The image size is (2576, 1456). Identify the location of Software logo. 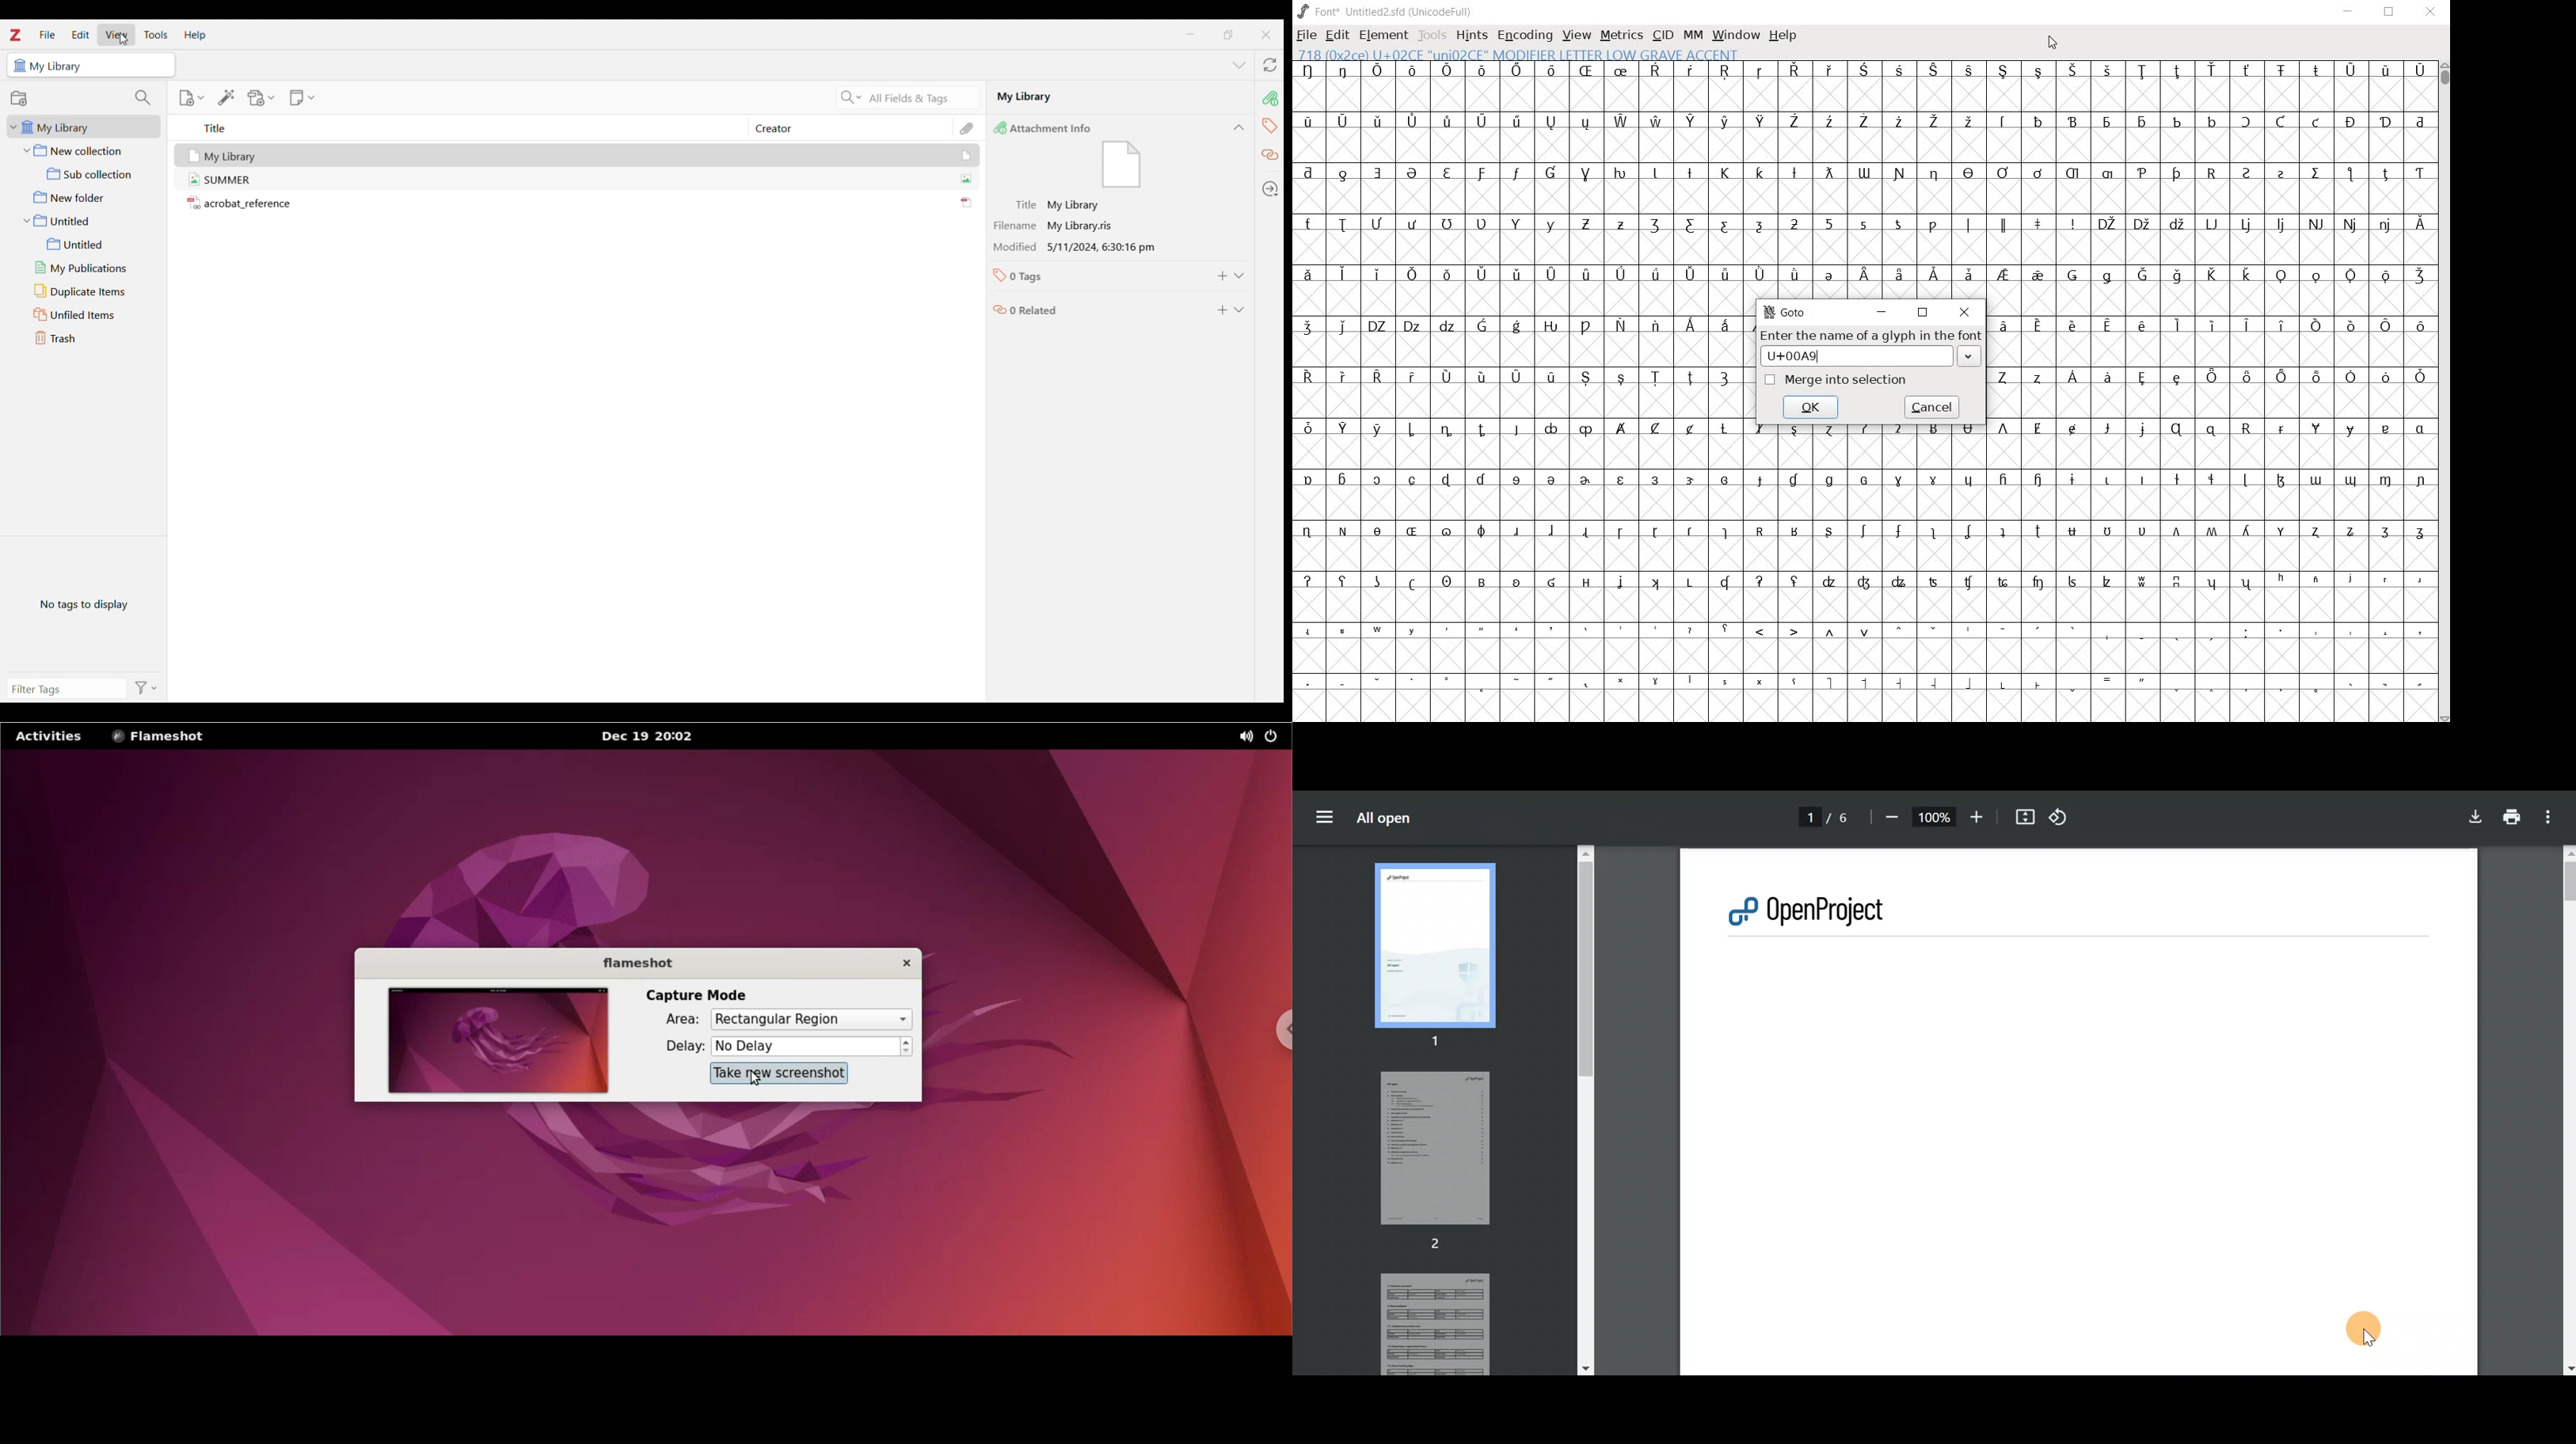
(15, 35).